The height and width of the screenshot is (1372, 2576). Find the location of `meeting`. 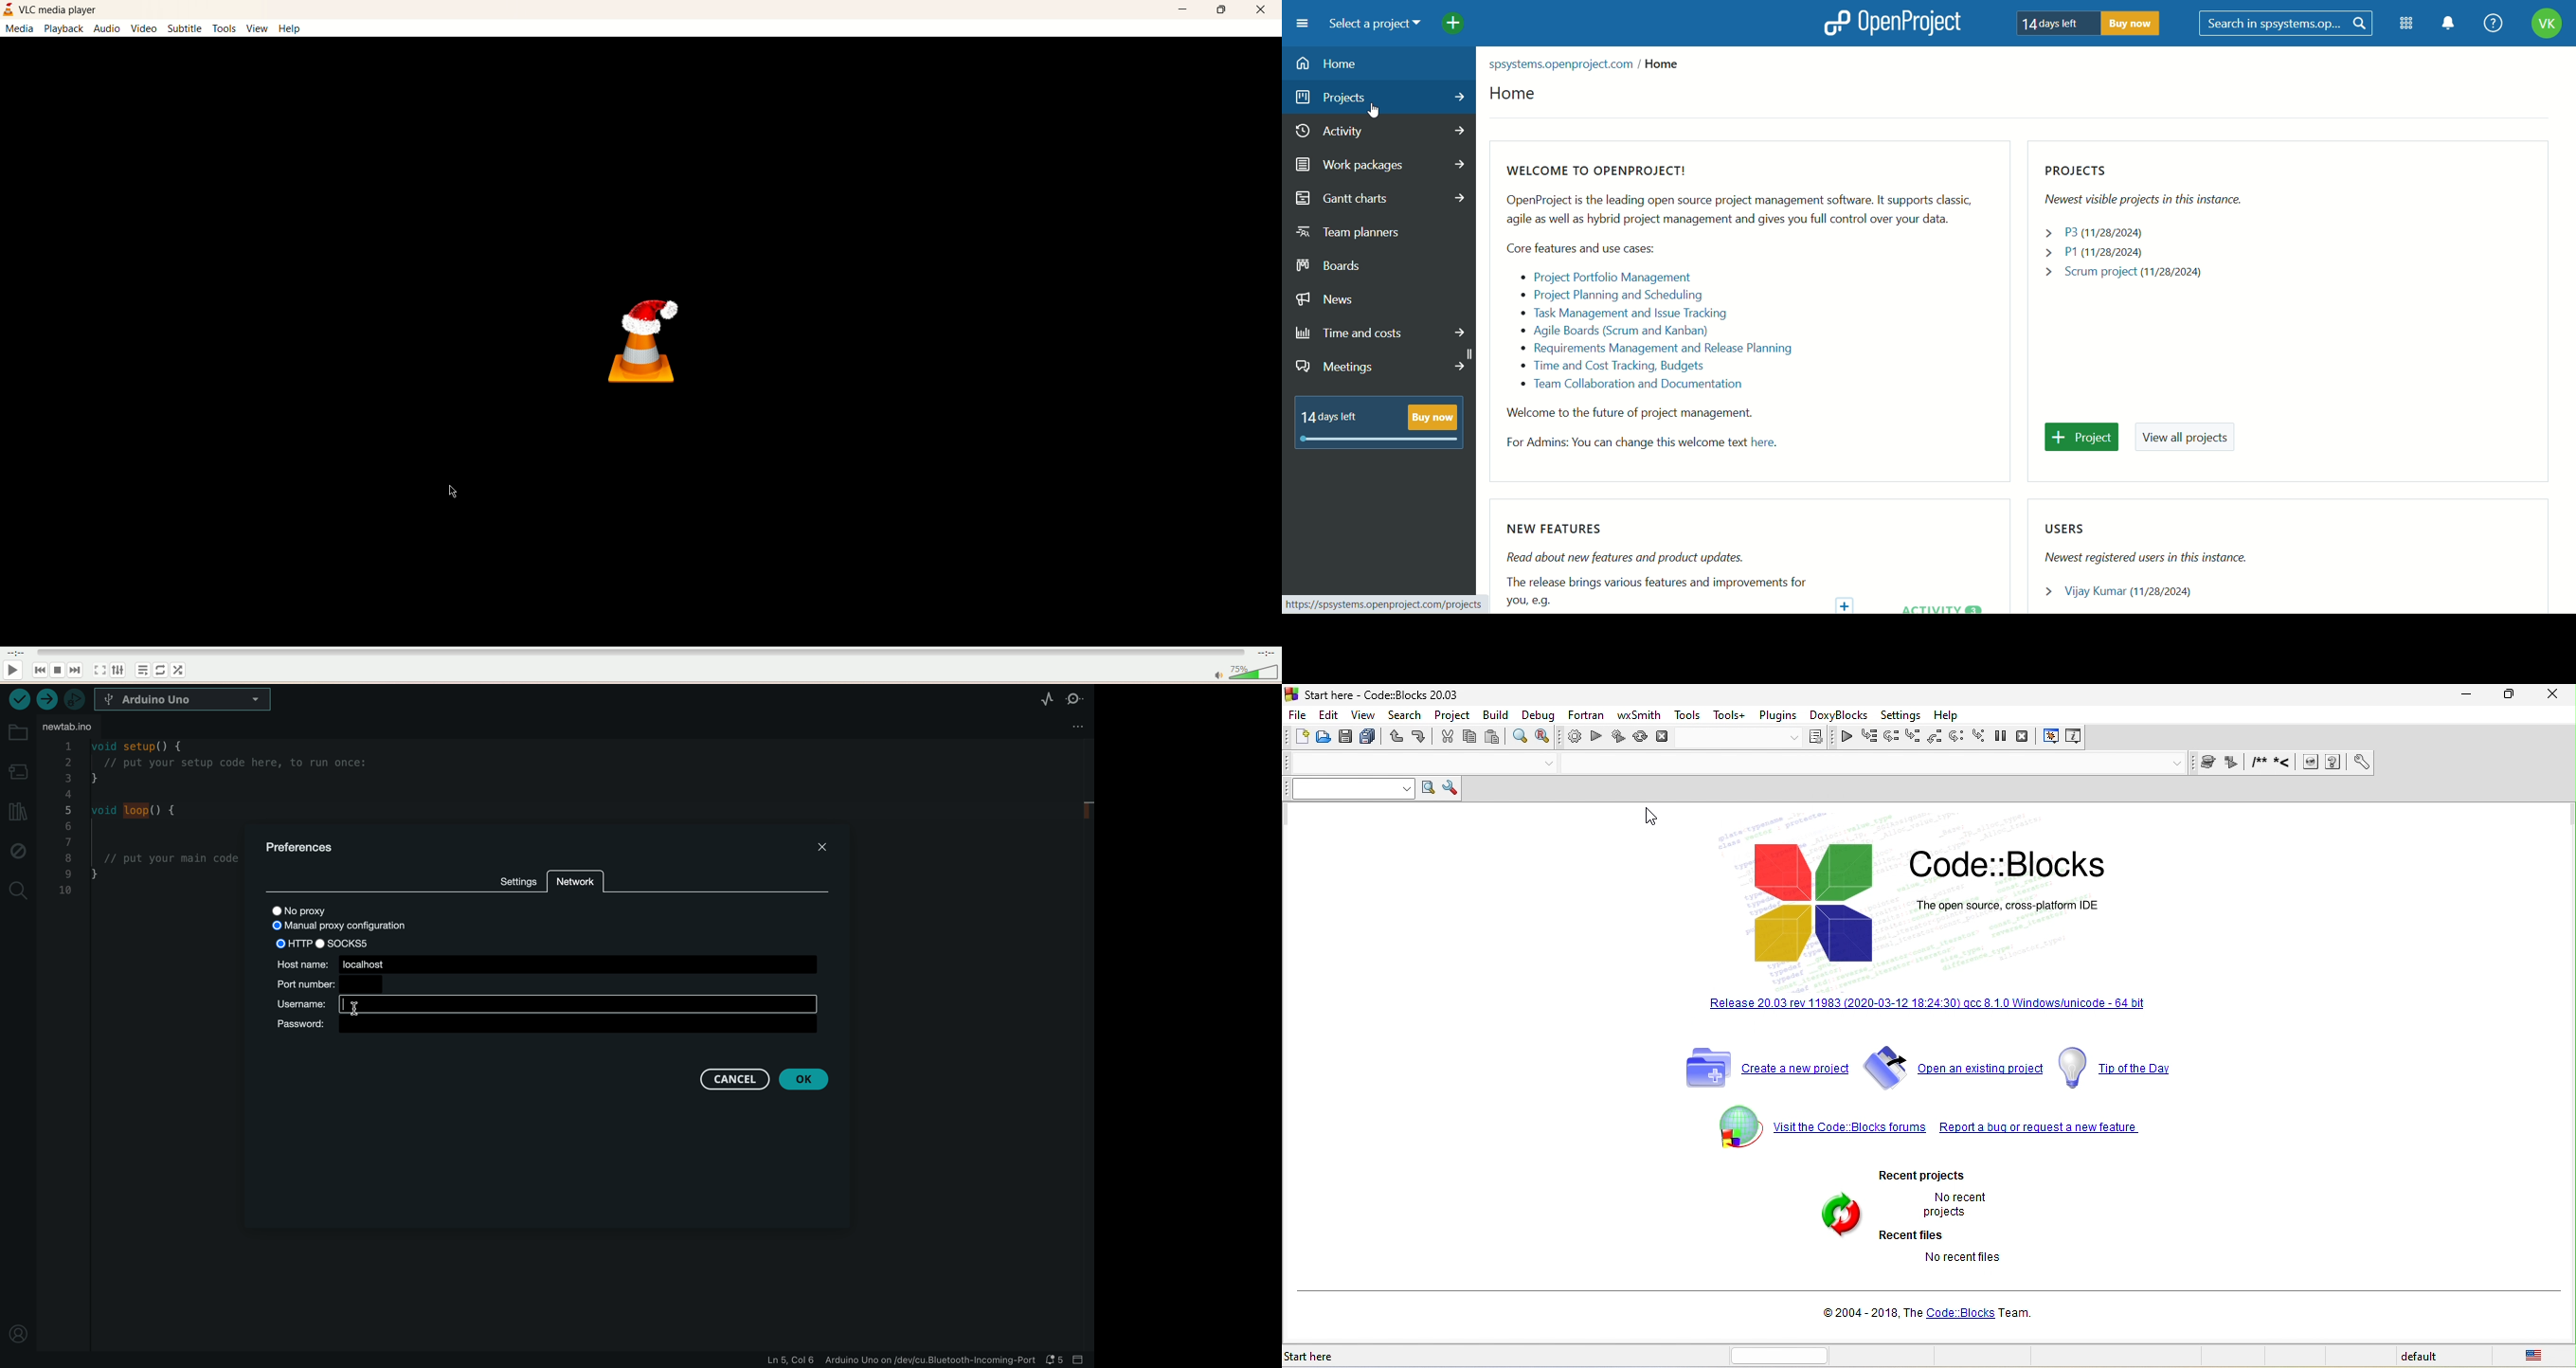

meeting is located at coordinates (1377, 365).